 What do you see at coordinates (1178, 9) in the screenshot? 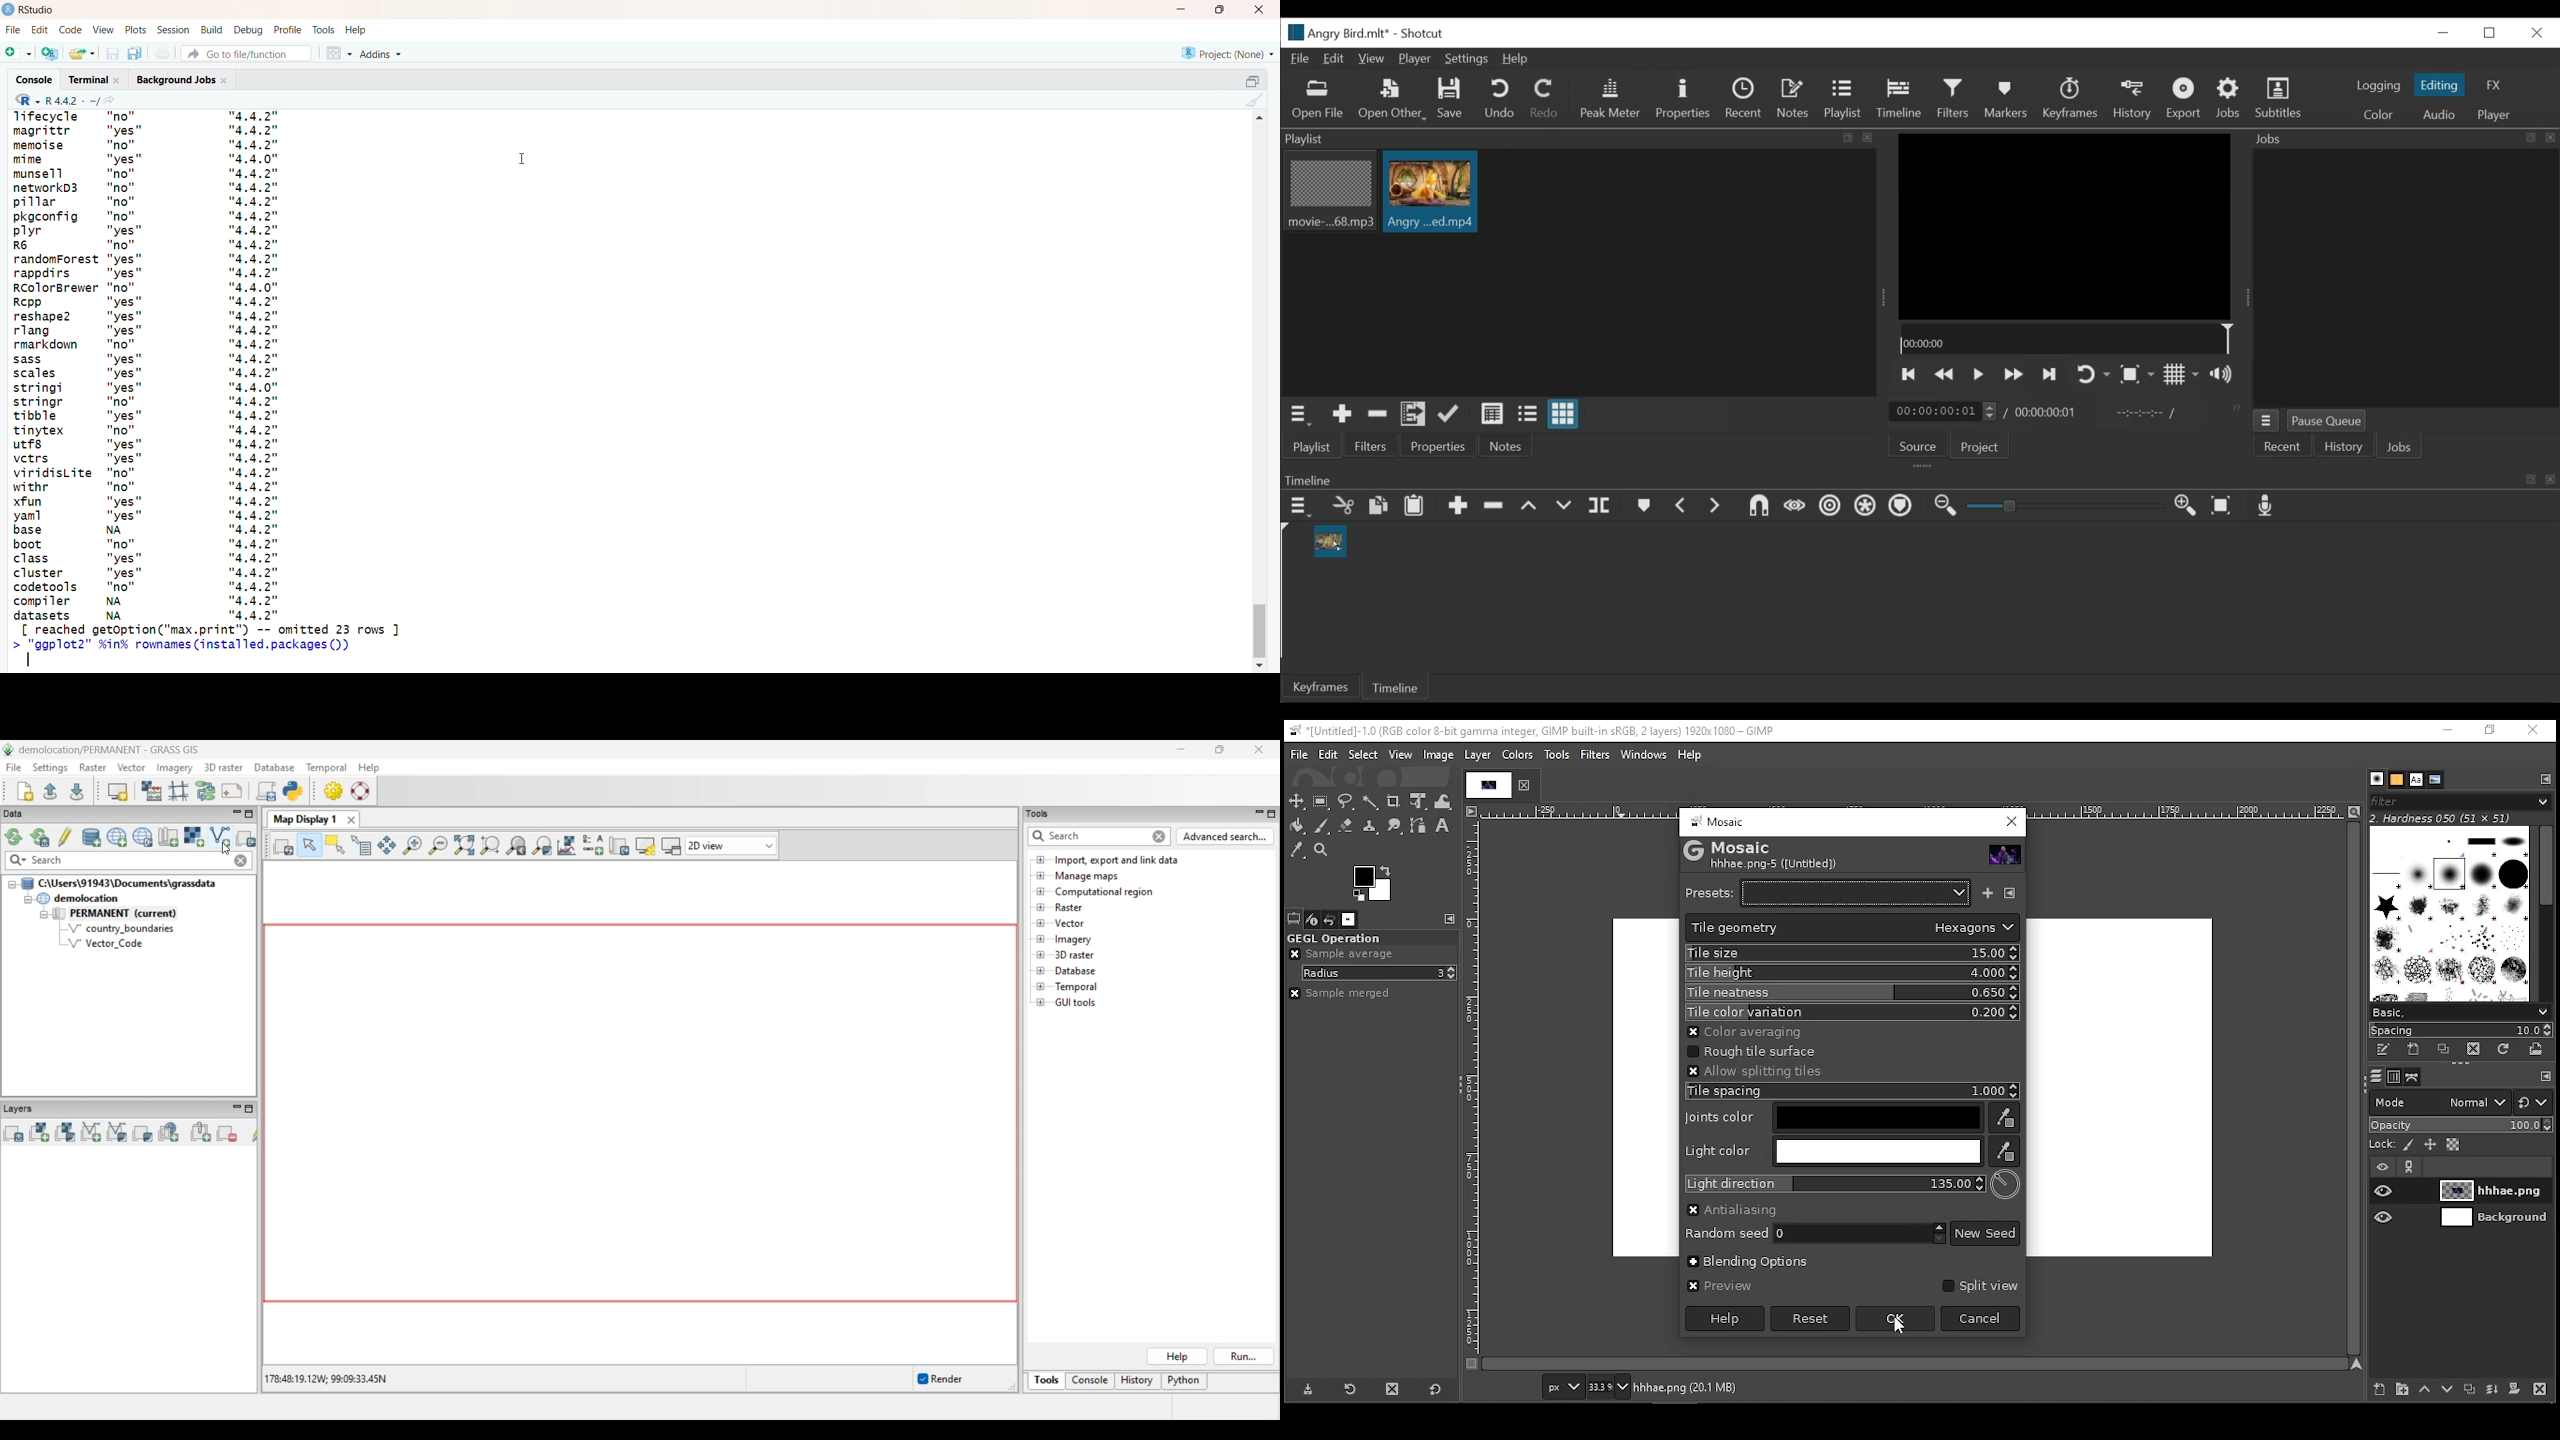
I see `minimize` at bounding box center [1178, 9].